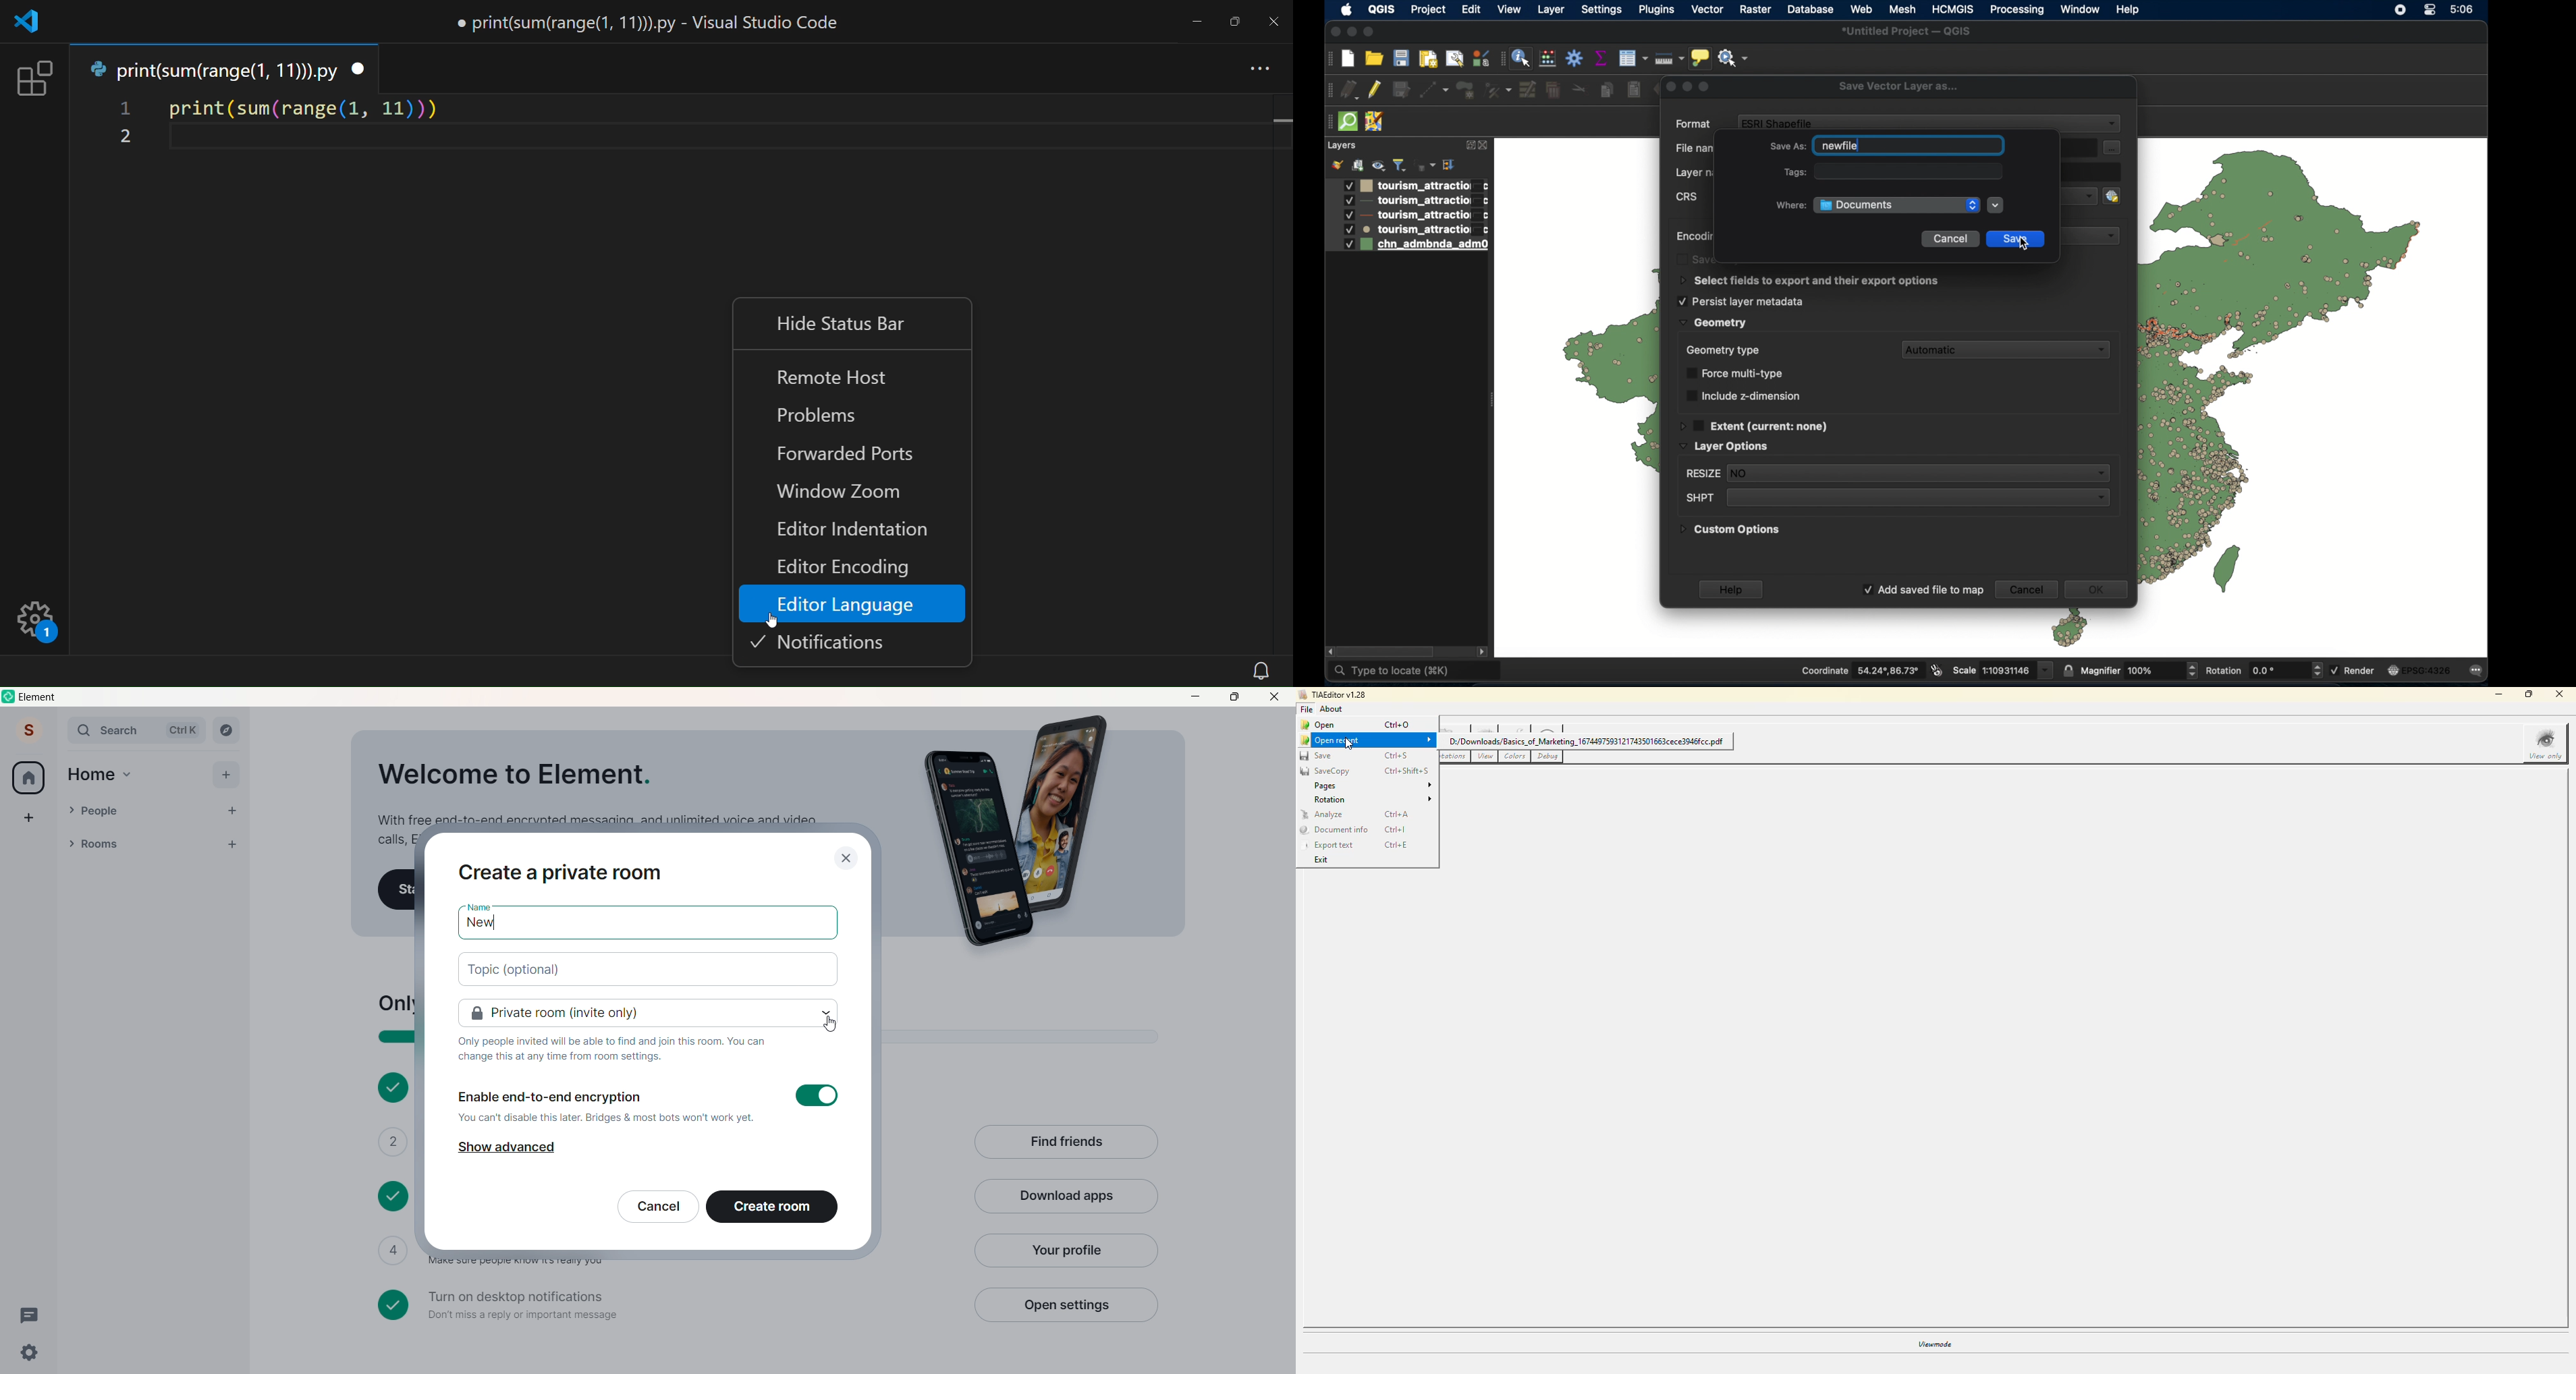 The width and height of the screenshot is (2576, 1400). What do you see at coordinates (28, 777) in the screenshot?
I see `Home` at bounding box center [28, 777].